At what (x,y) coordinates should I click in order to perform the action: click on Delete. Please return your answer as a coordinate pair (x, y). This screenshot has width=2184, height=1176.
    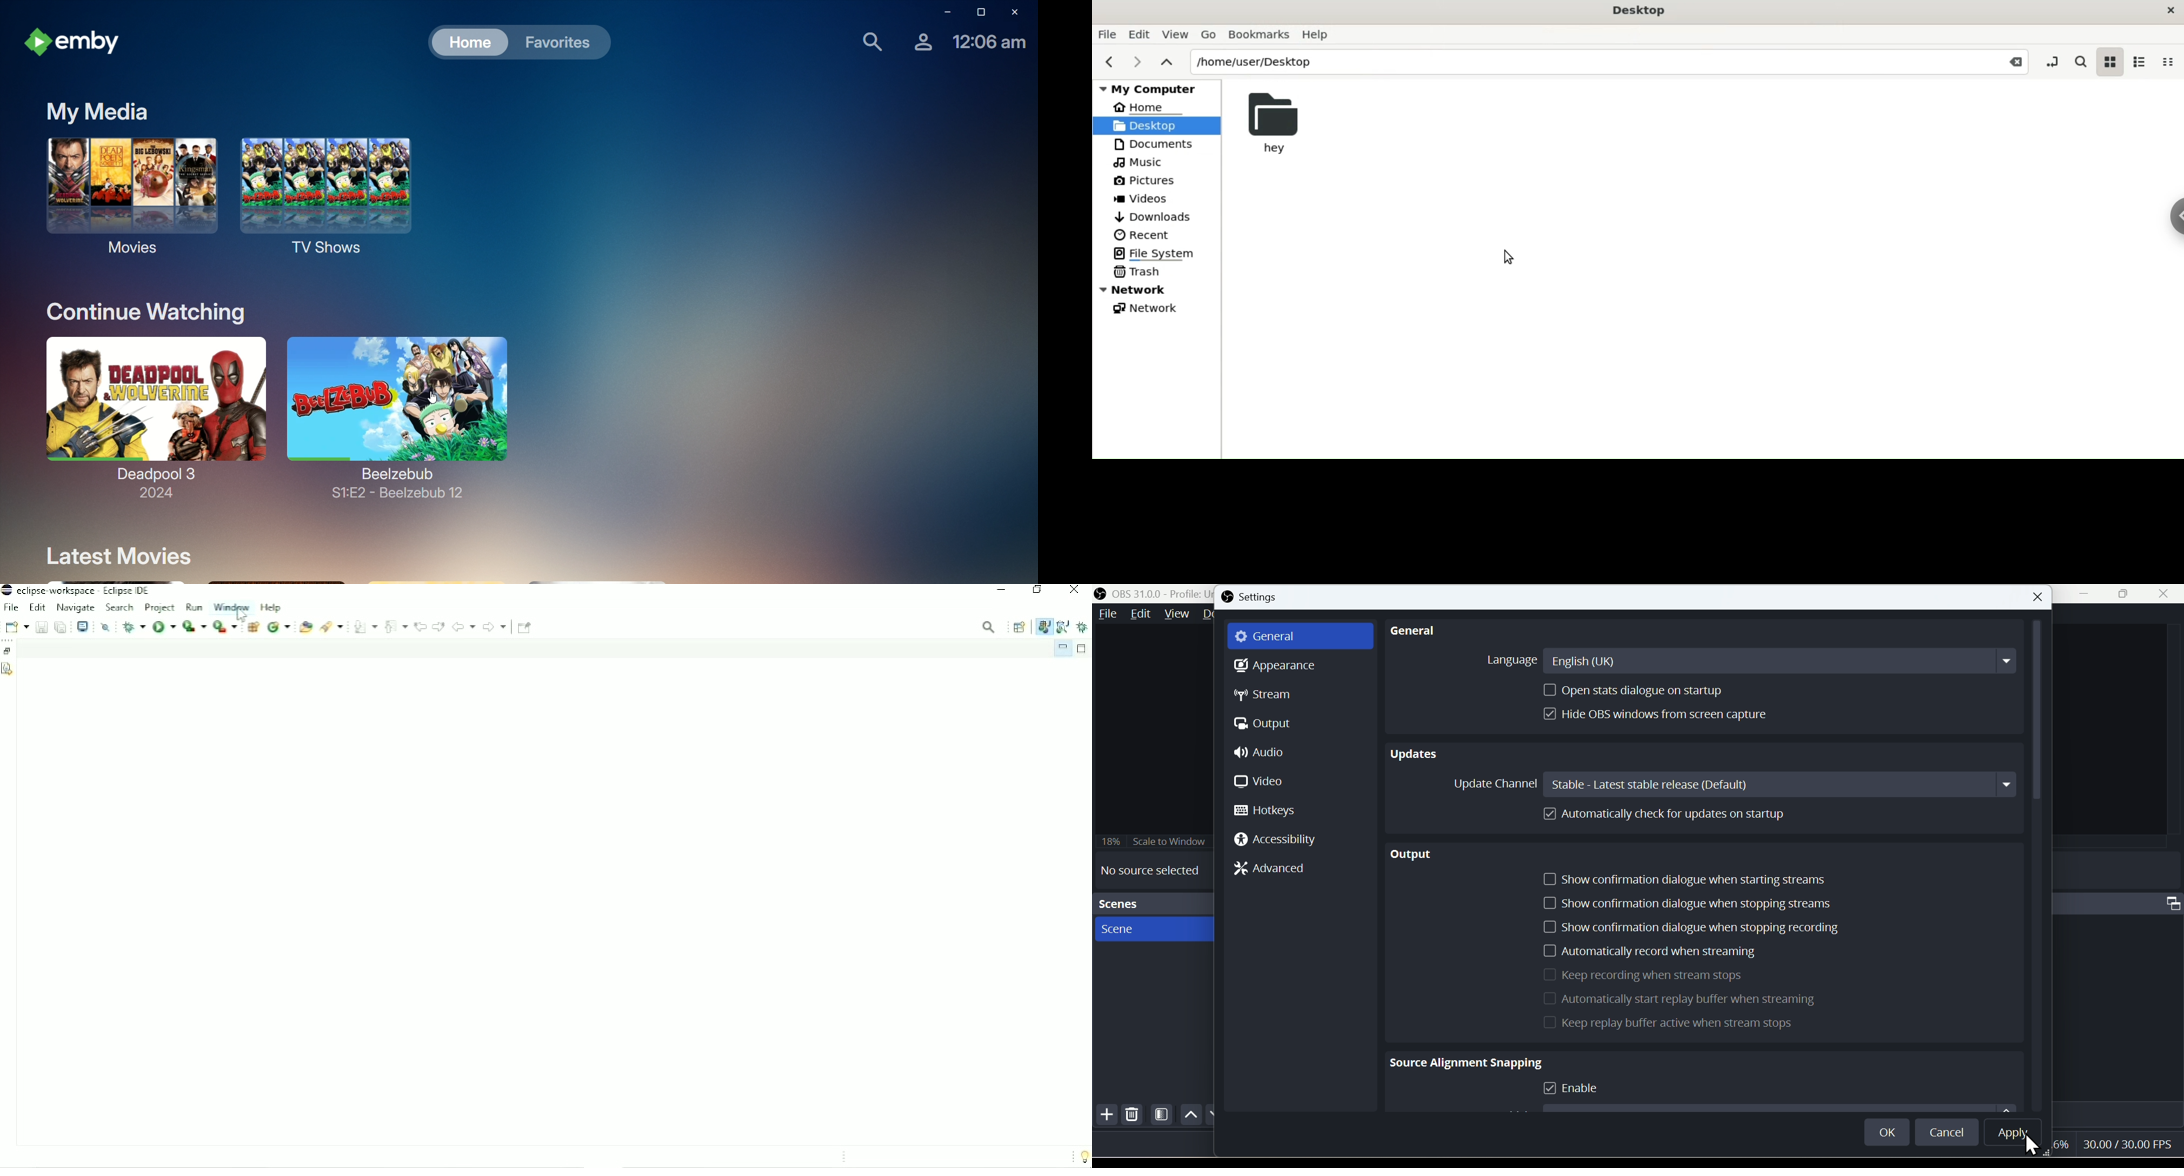
    Looking at the image, I should click on (1134, 1114).